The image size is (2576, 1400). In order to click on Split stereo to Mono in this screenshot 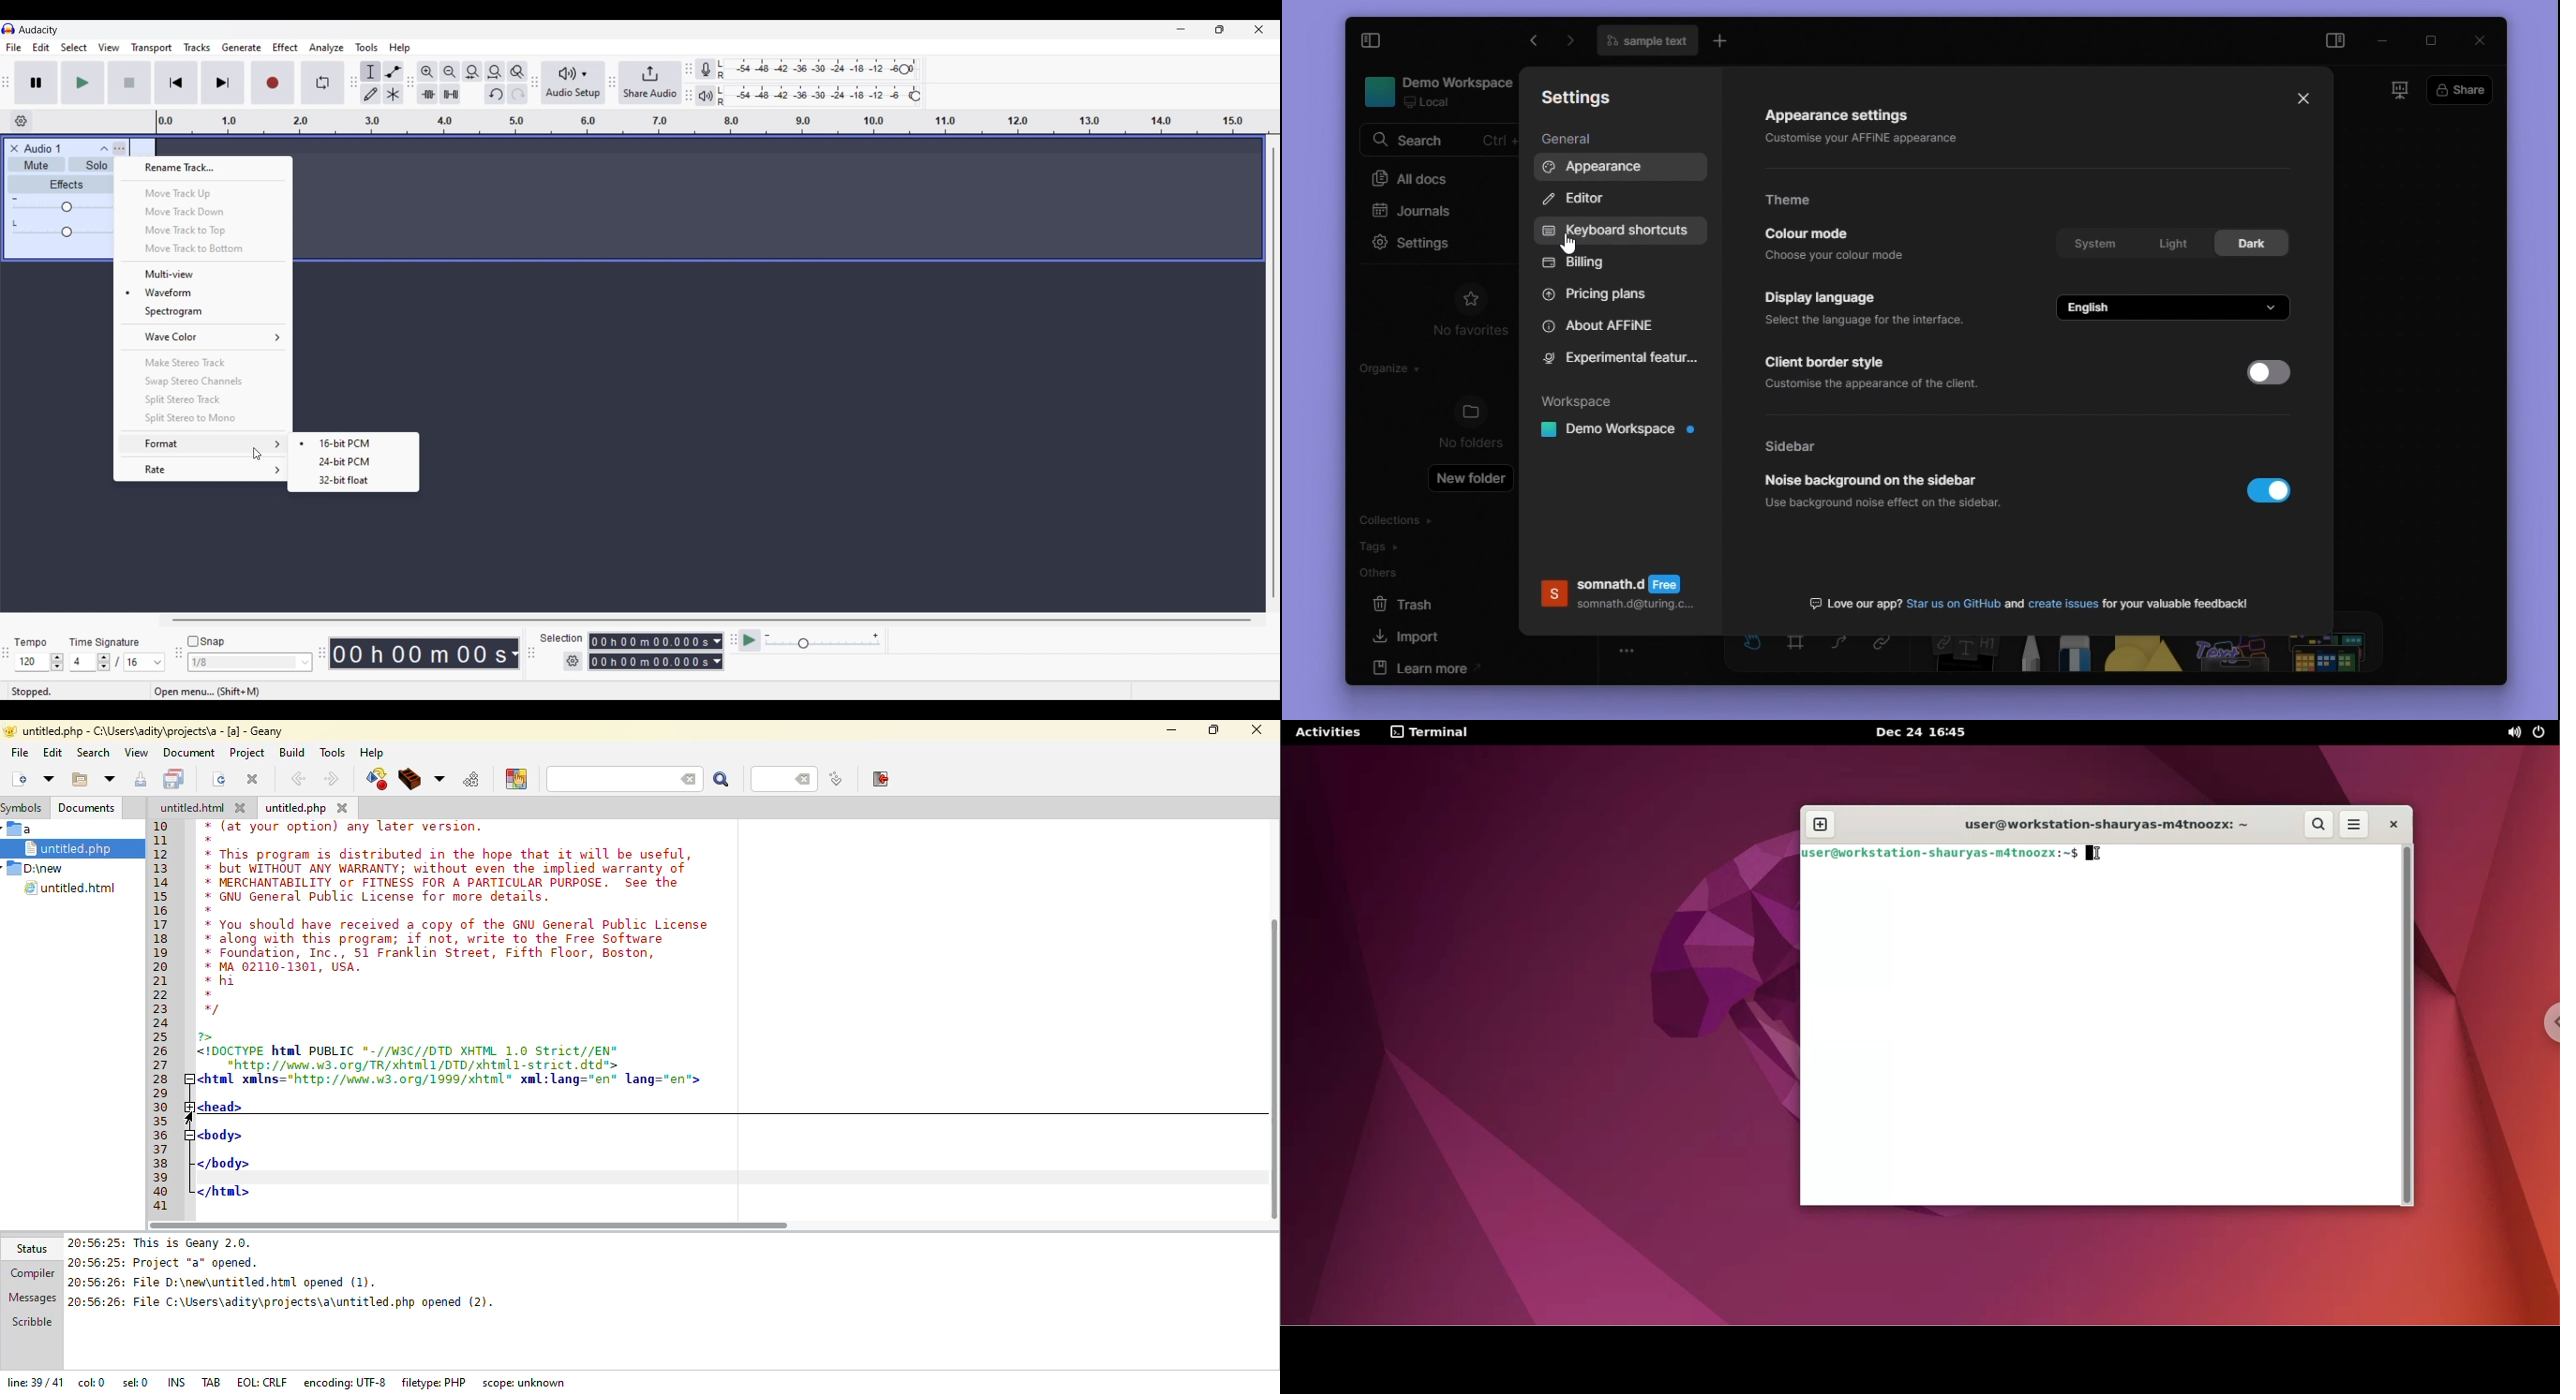, I will do `click(203, 419)`.